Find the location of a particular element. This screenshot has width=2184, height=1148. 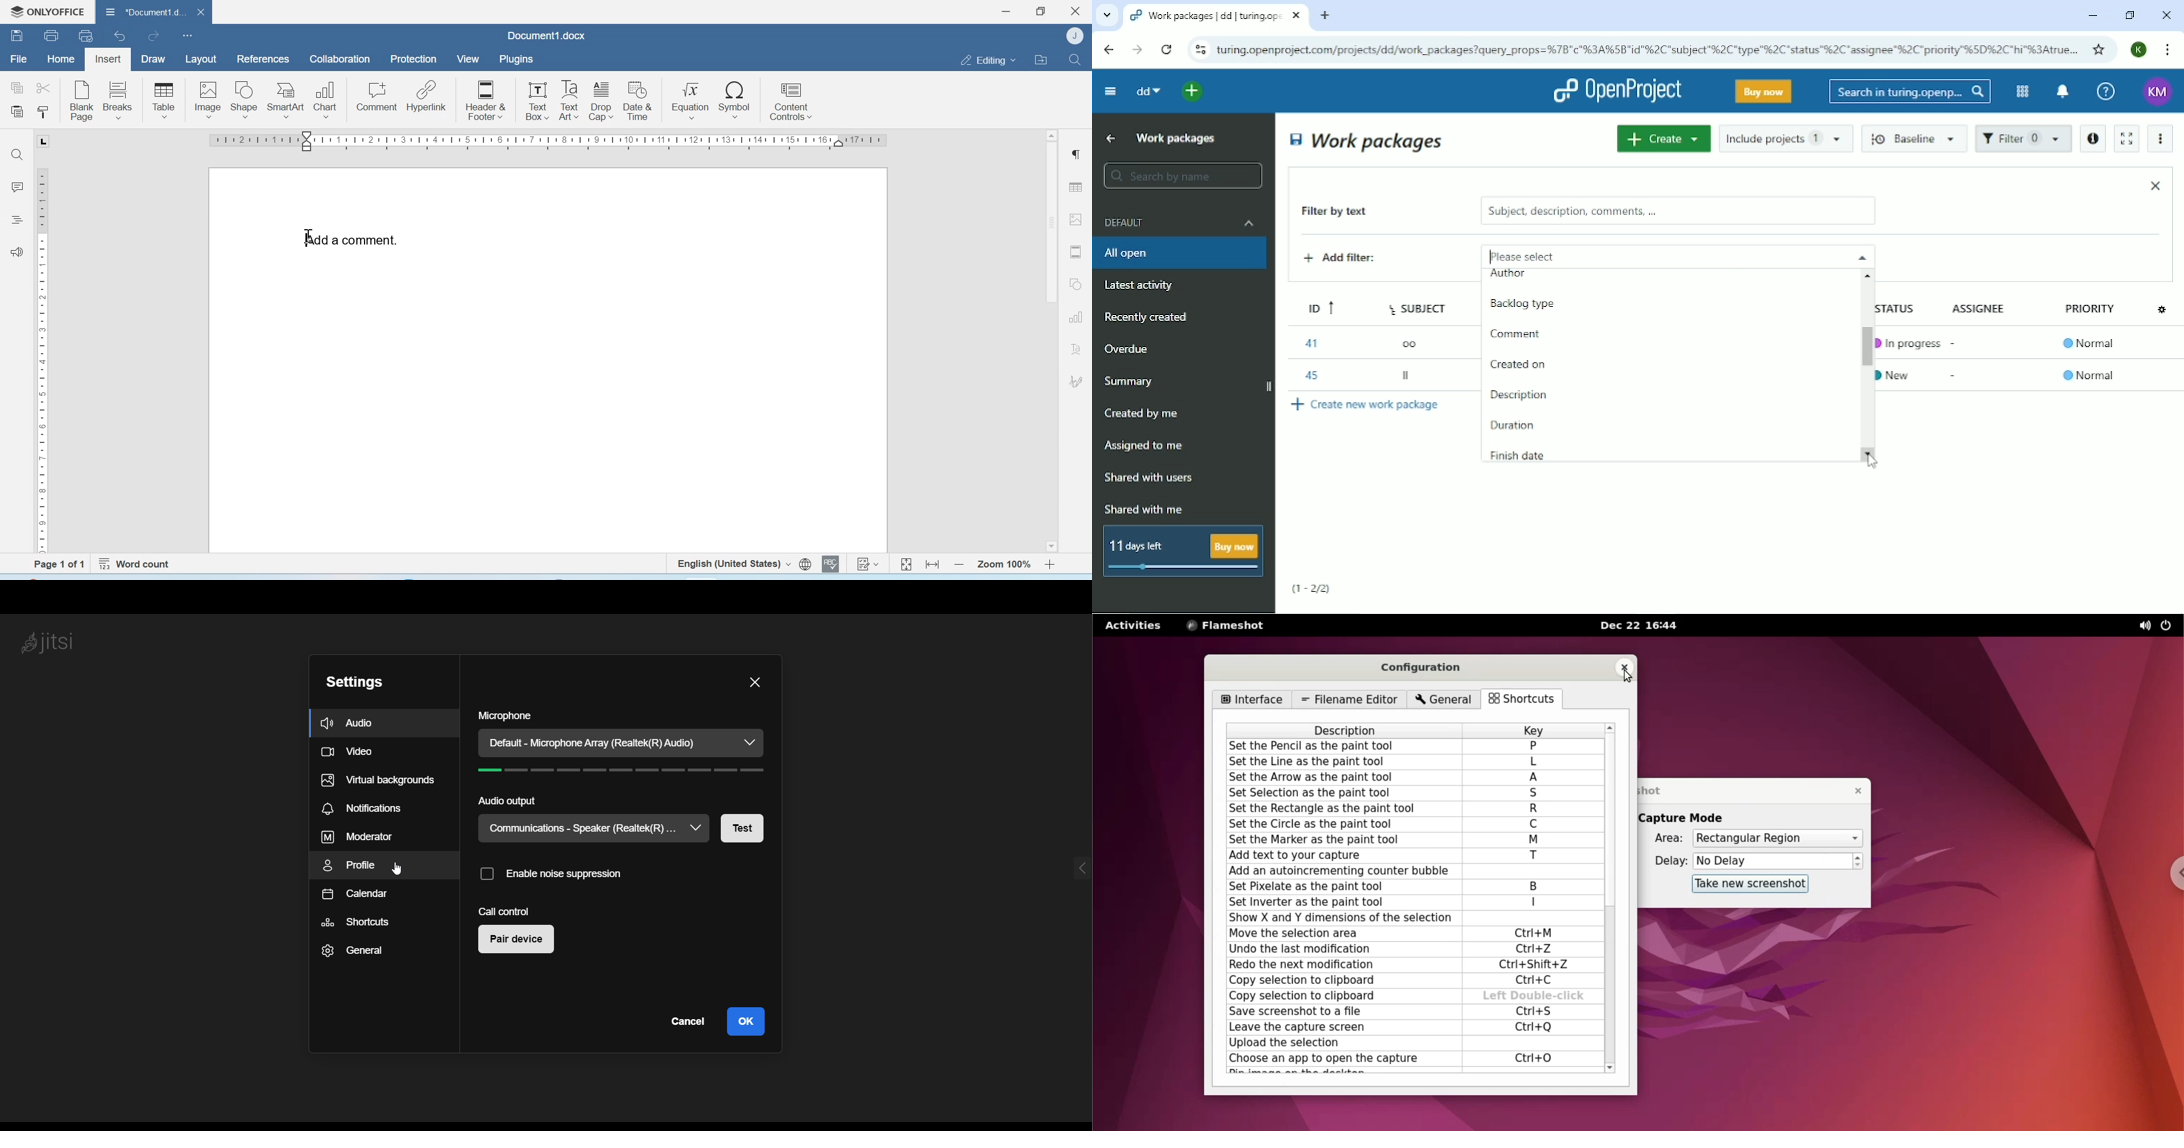

close side bar is located at coordinates (1267, 388).